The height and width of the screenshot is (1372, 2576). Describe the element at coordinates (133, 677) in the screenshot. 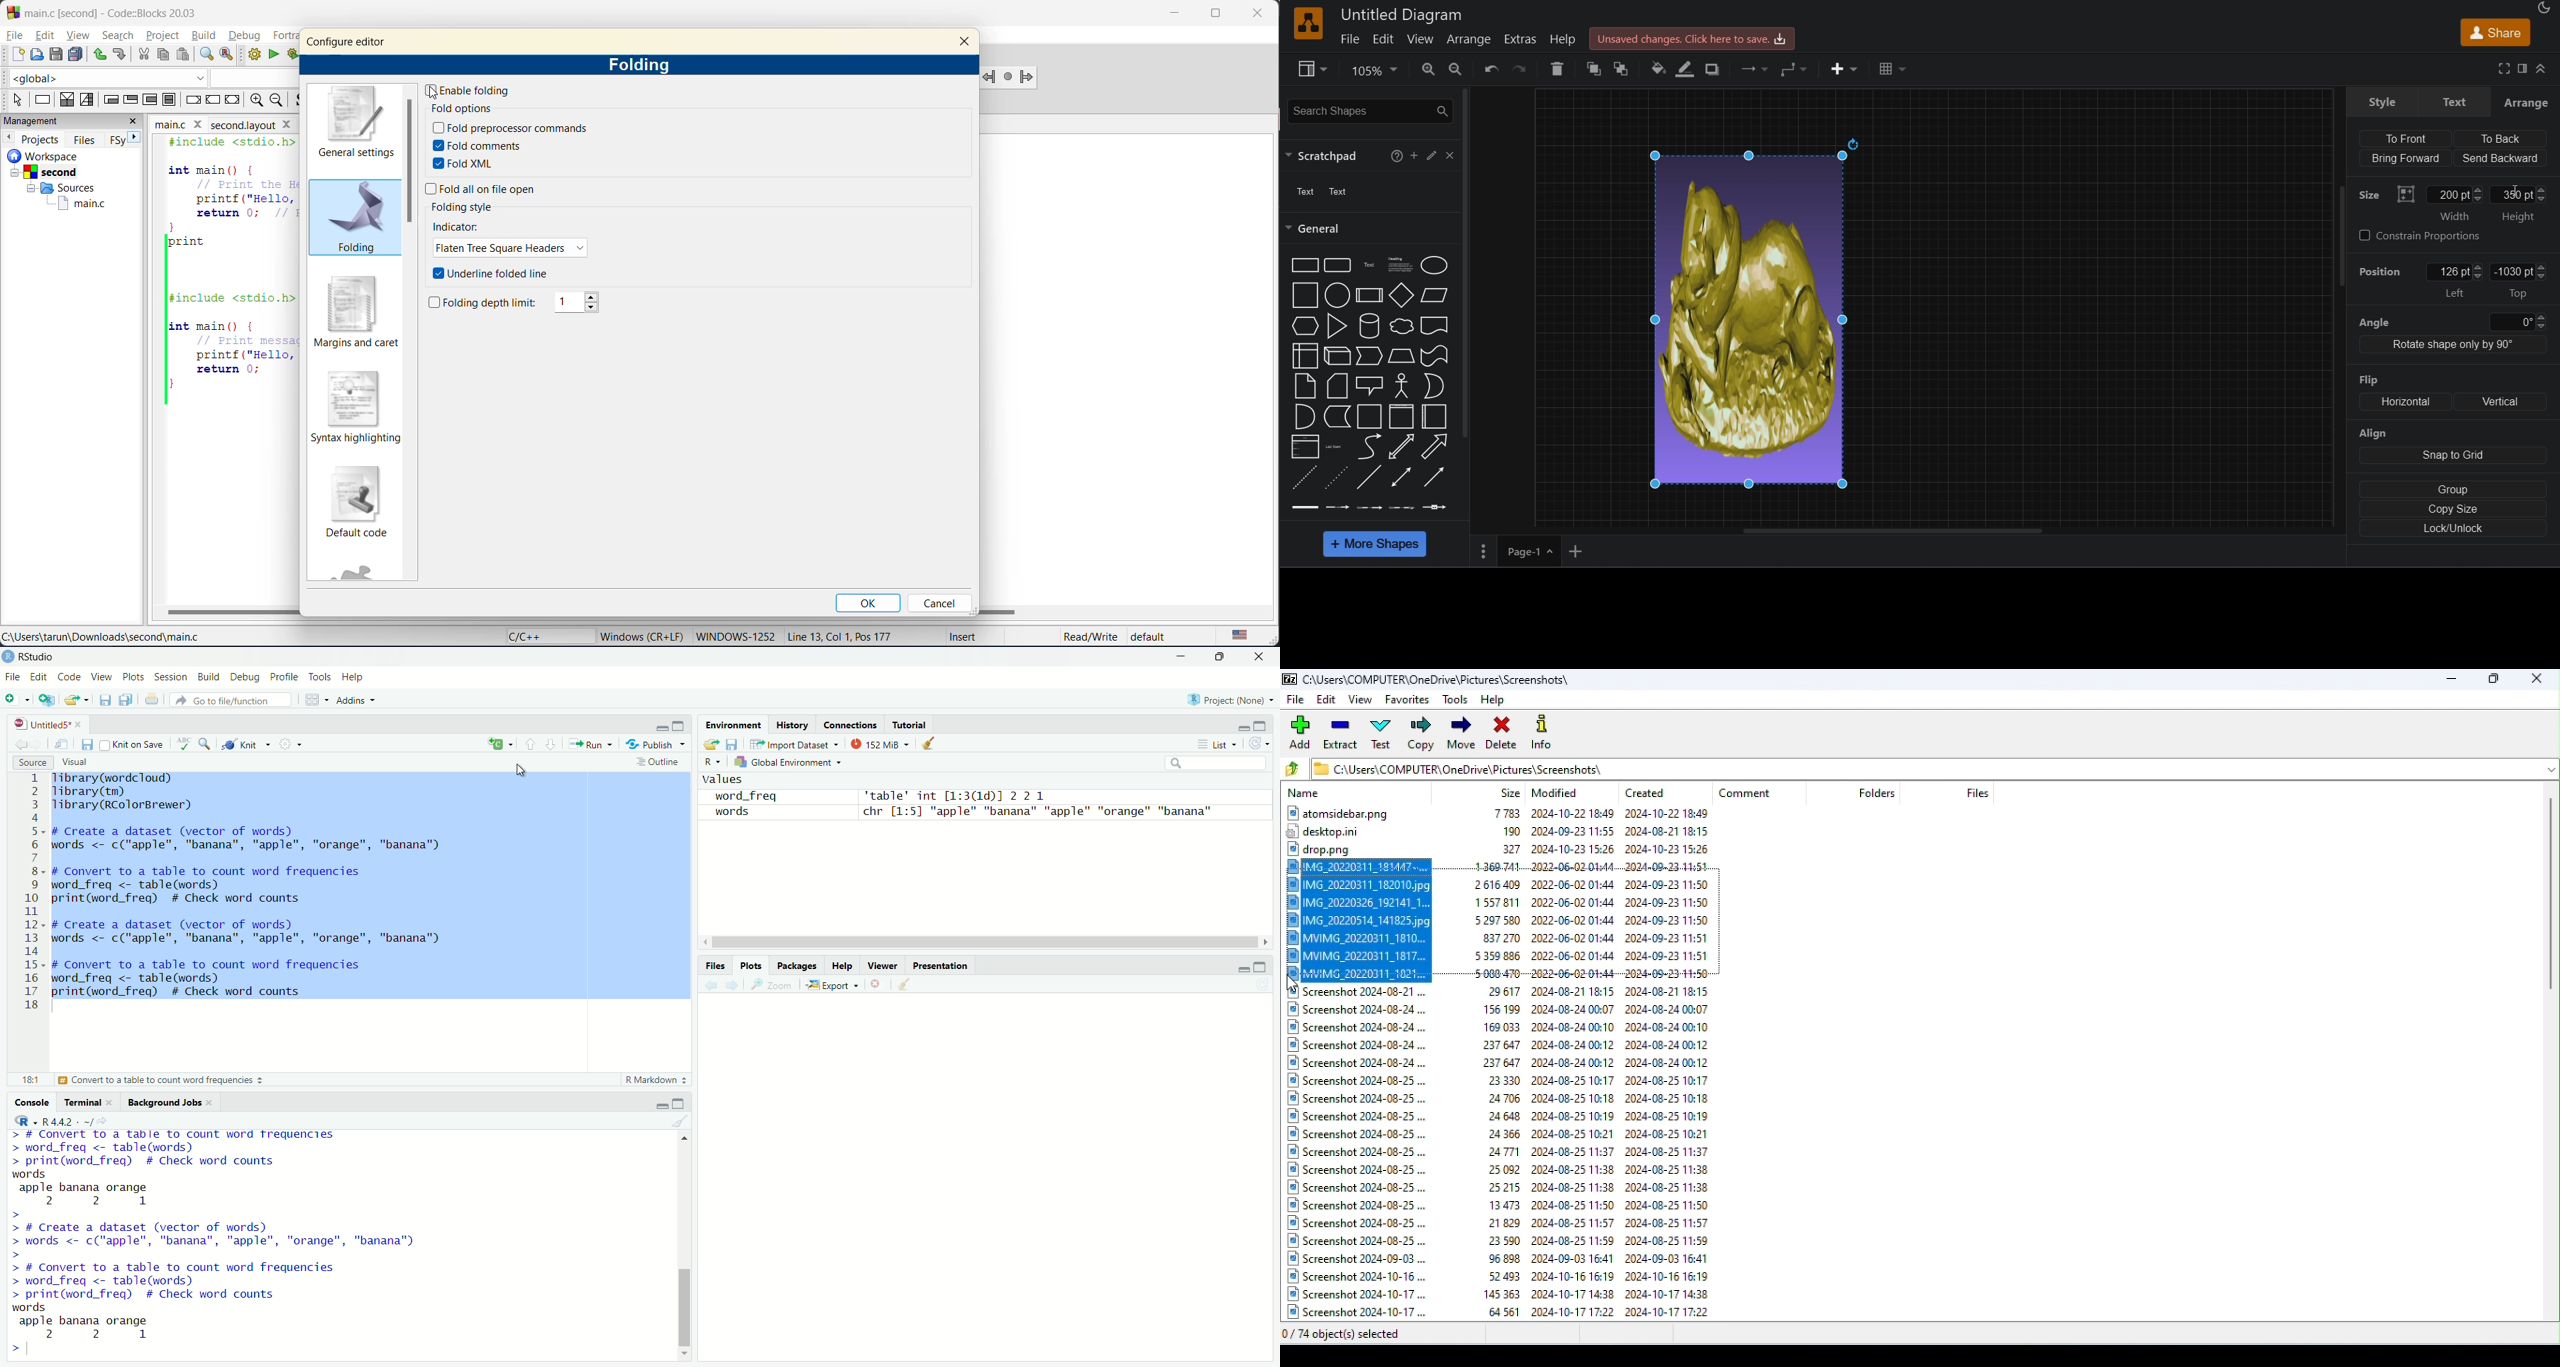

I see `Plots` at that location.